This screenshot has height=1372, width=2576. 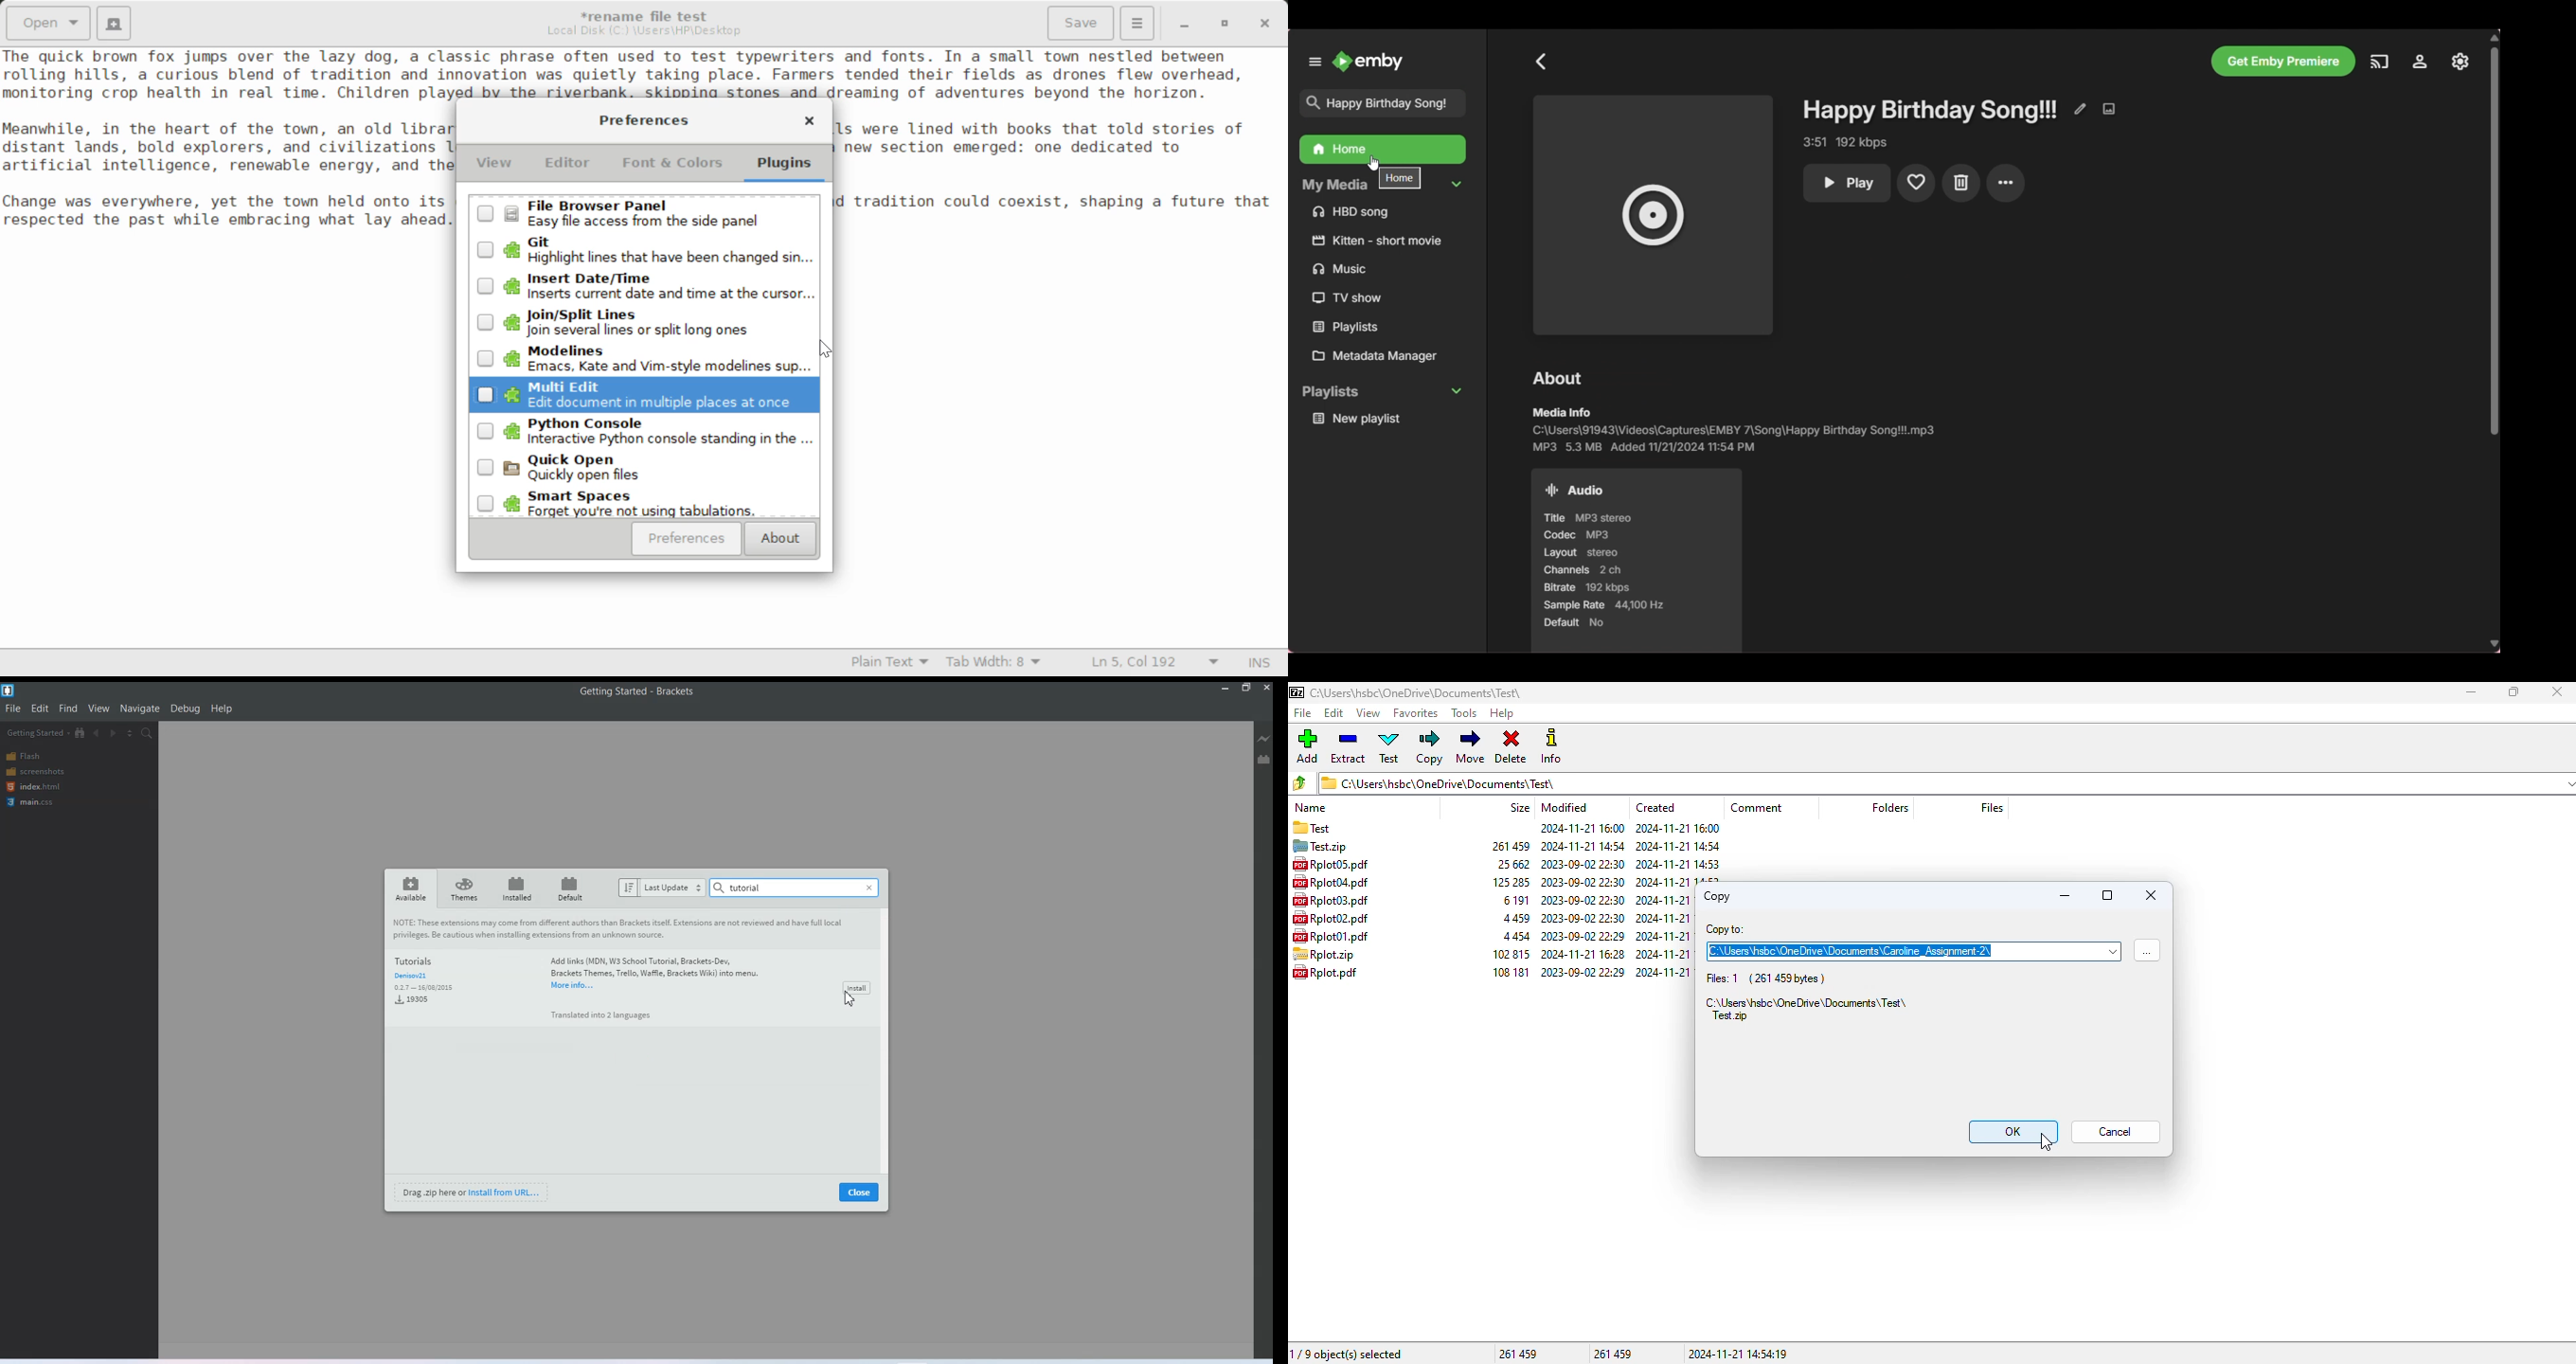 I want to click on Add to favorite, so click(x=1916, y=183).